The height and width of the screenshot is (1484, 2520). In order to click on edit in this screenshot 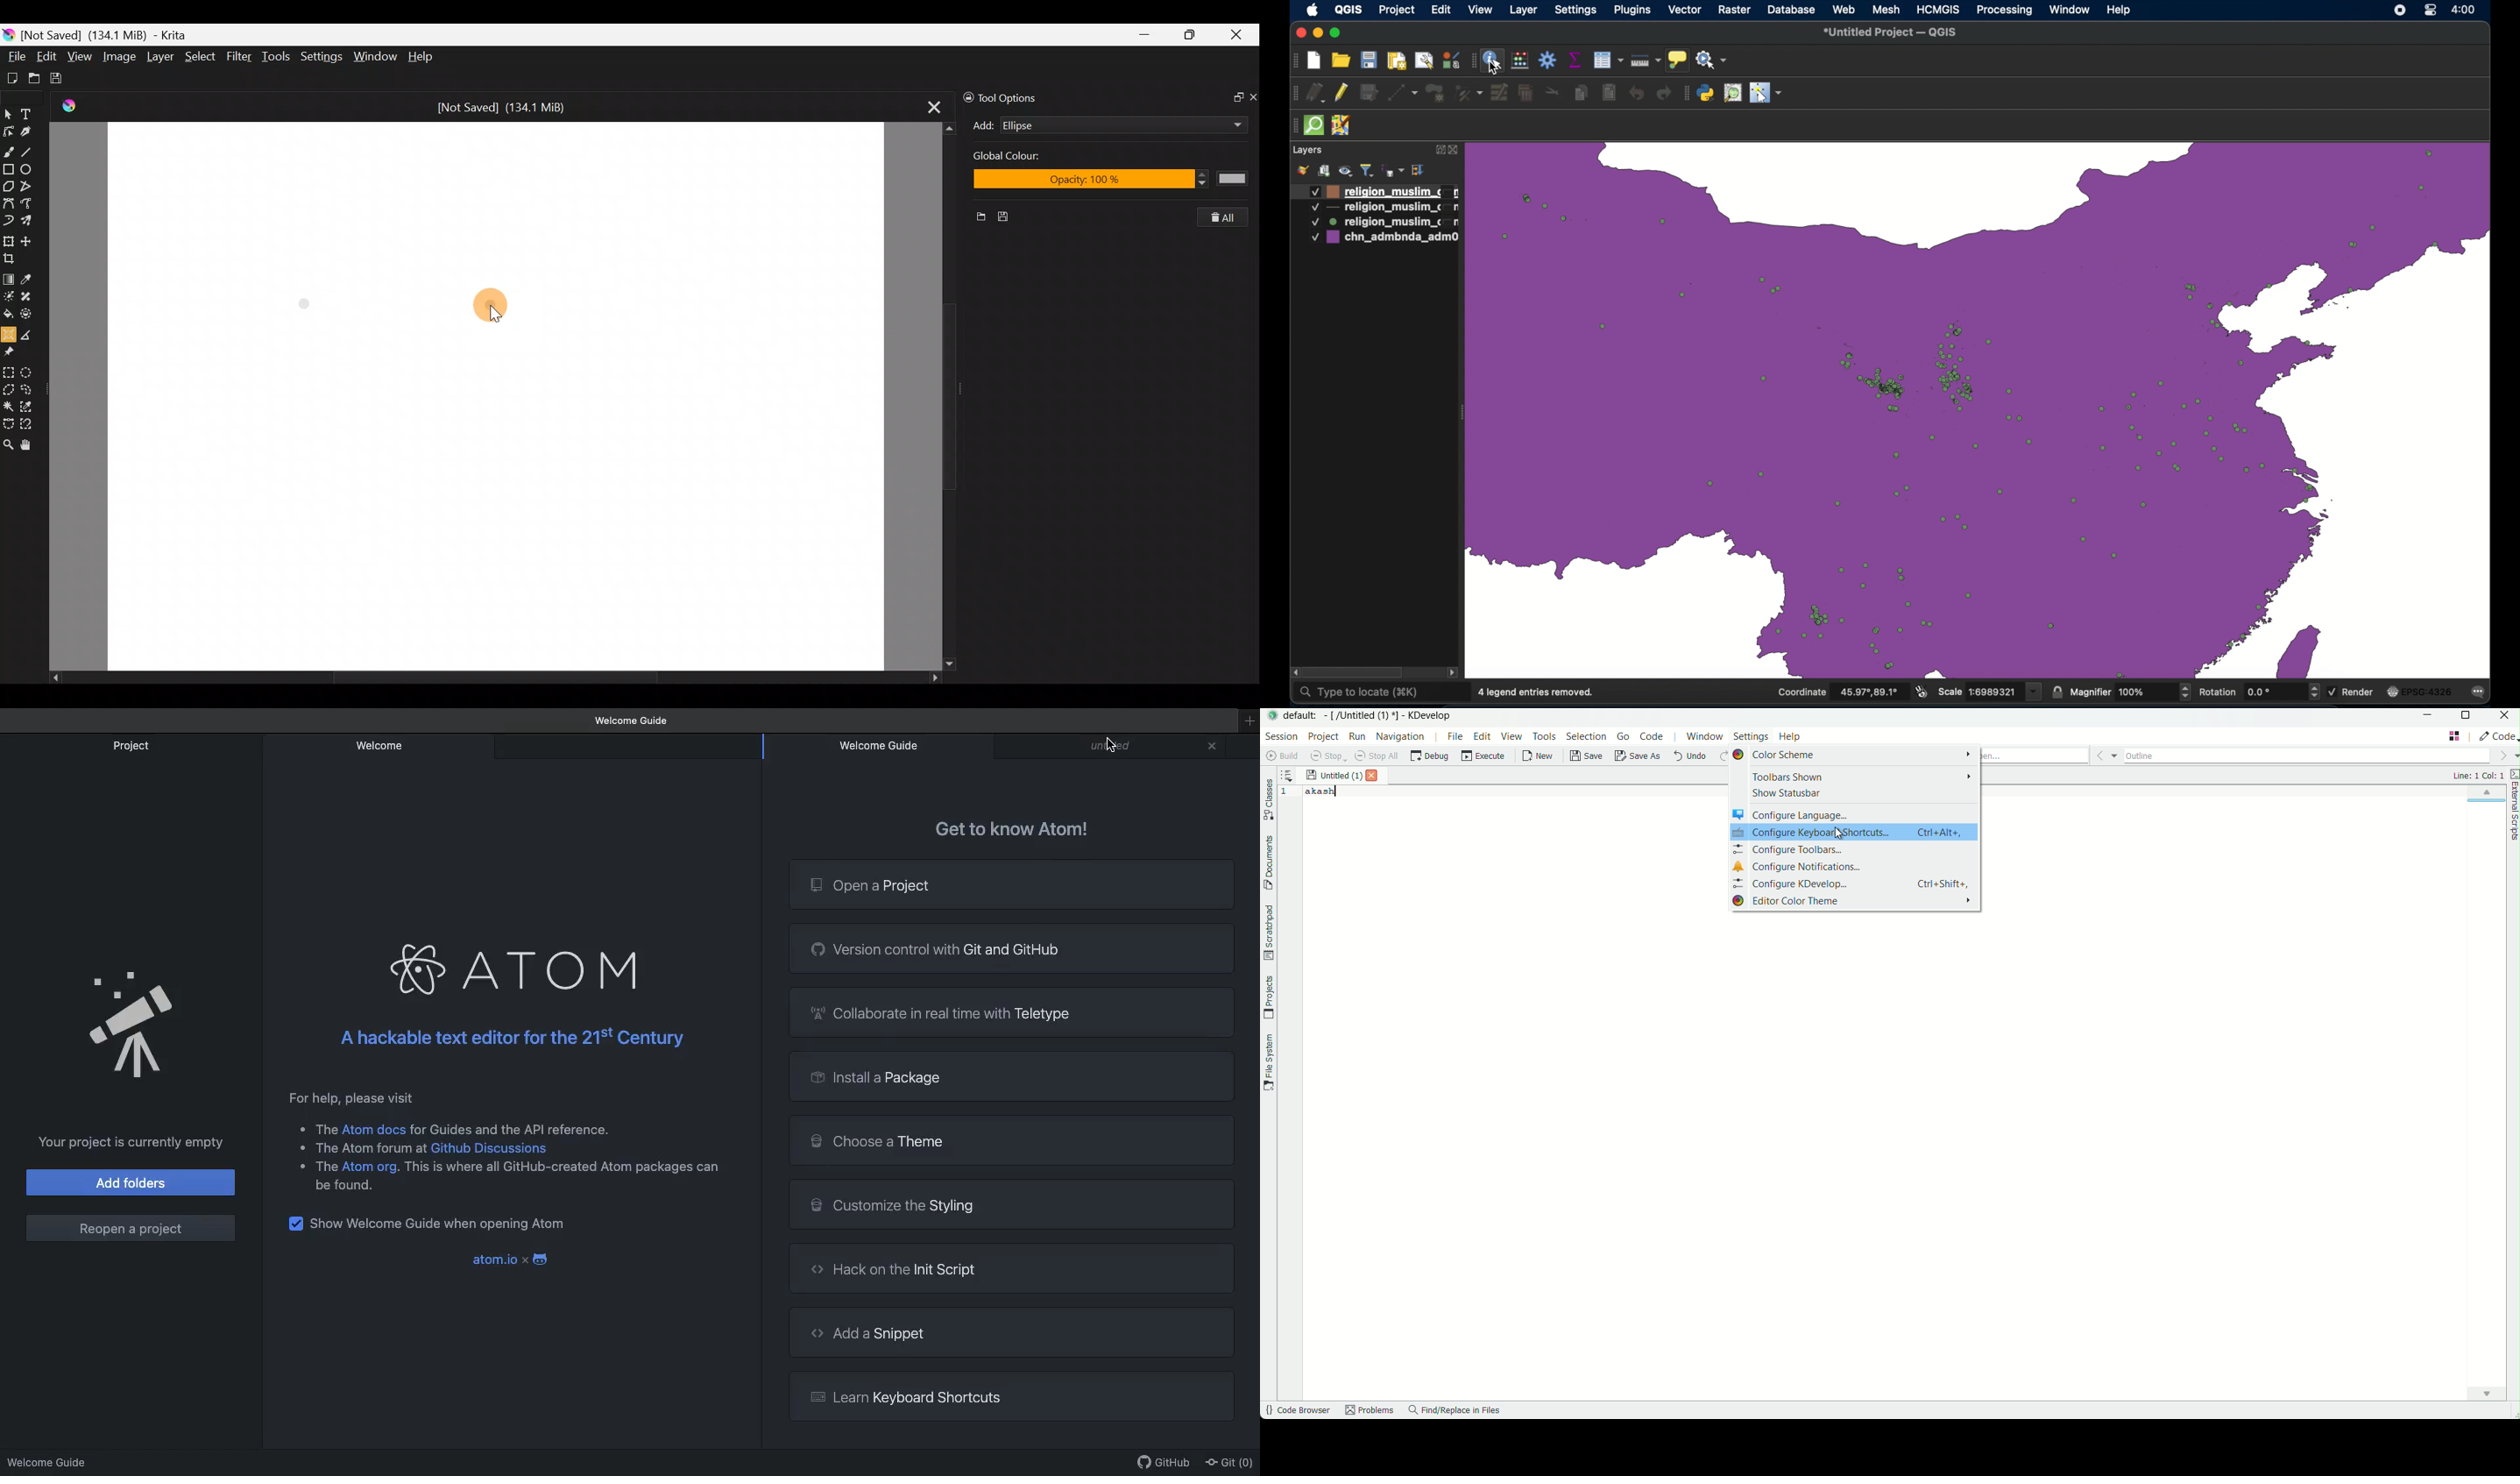, I will do `click(1440, 10)`.